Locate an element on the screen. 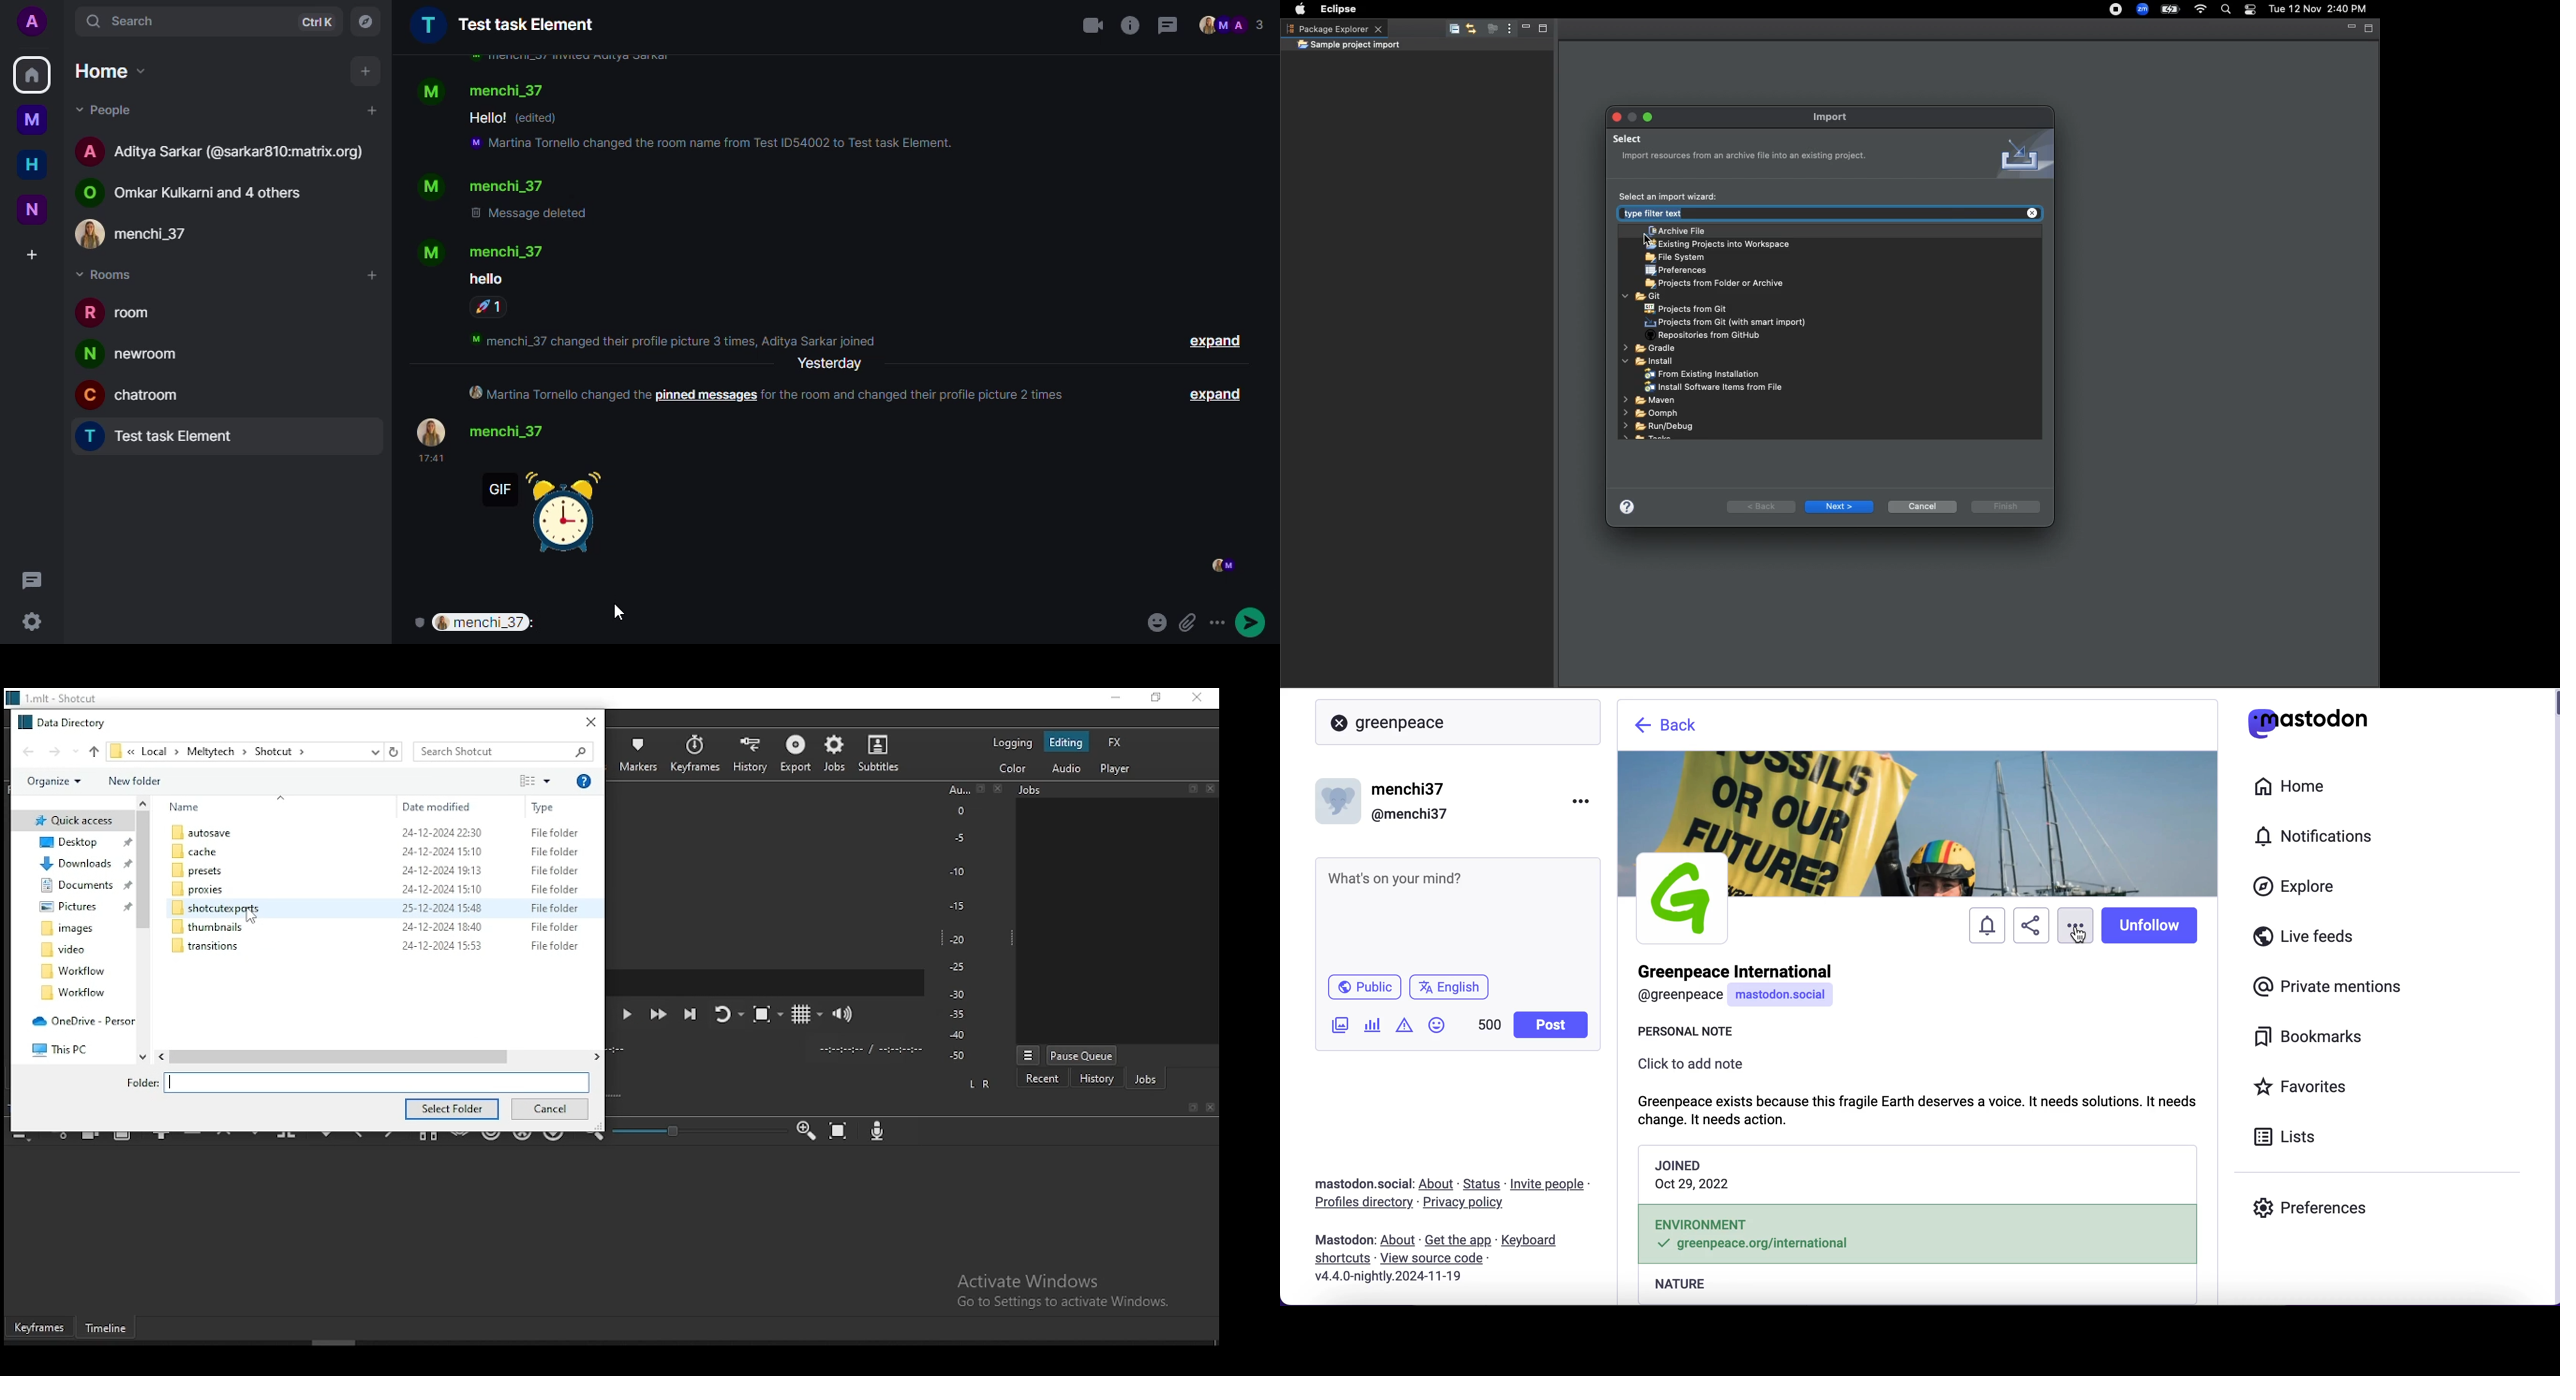  profiles directory is located at coordinates (1358, 1204).